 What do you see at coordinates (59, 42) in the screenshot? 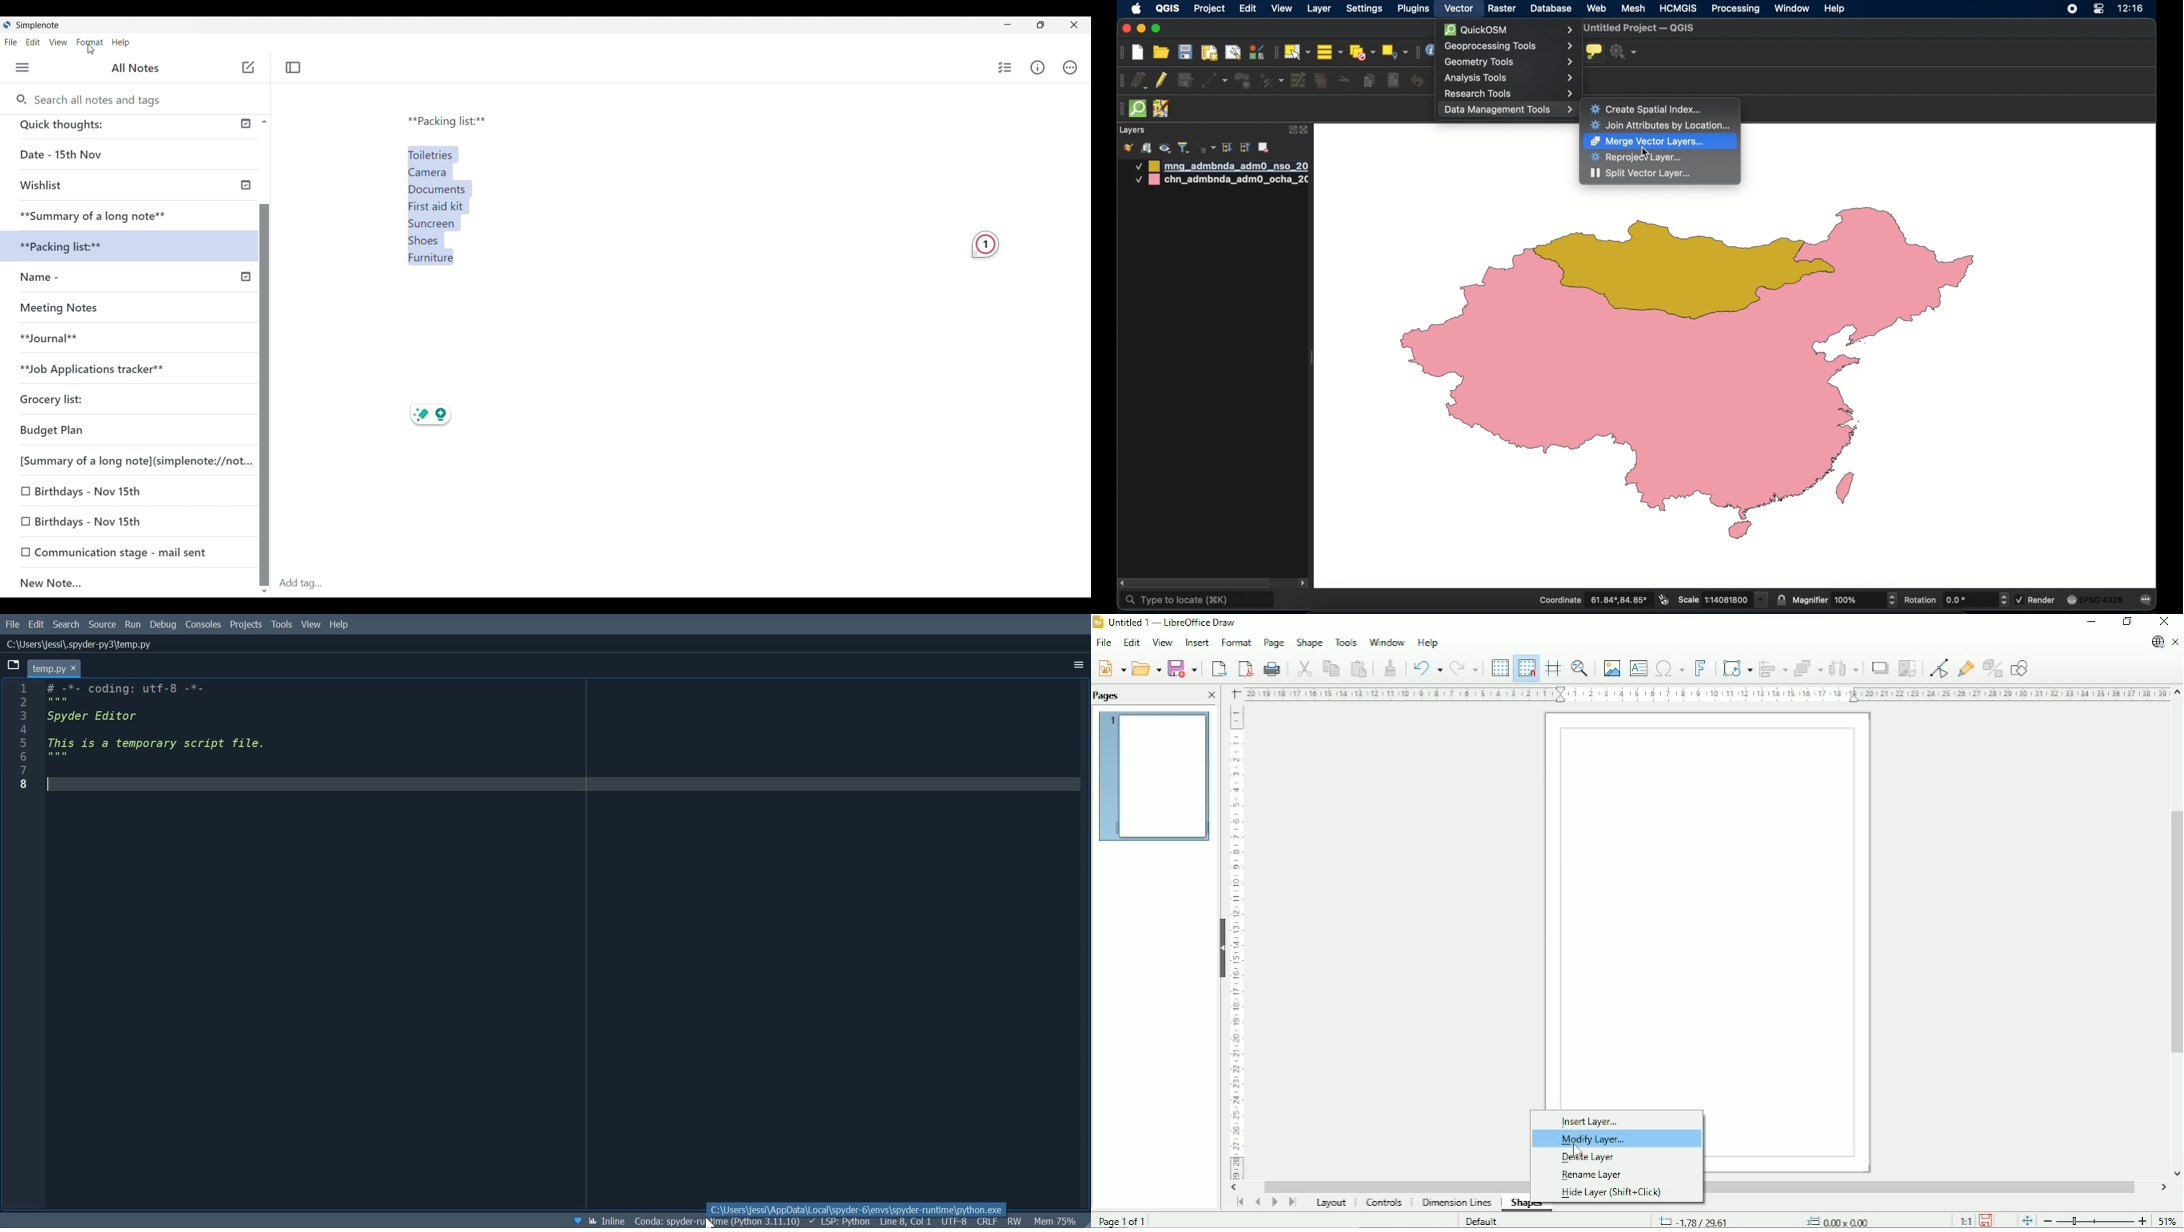
I see `View menu` at bounding box center [59, 42].